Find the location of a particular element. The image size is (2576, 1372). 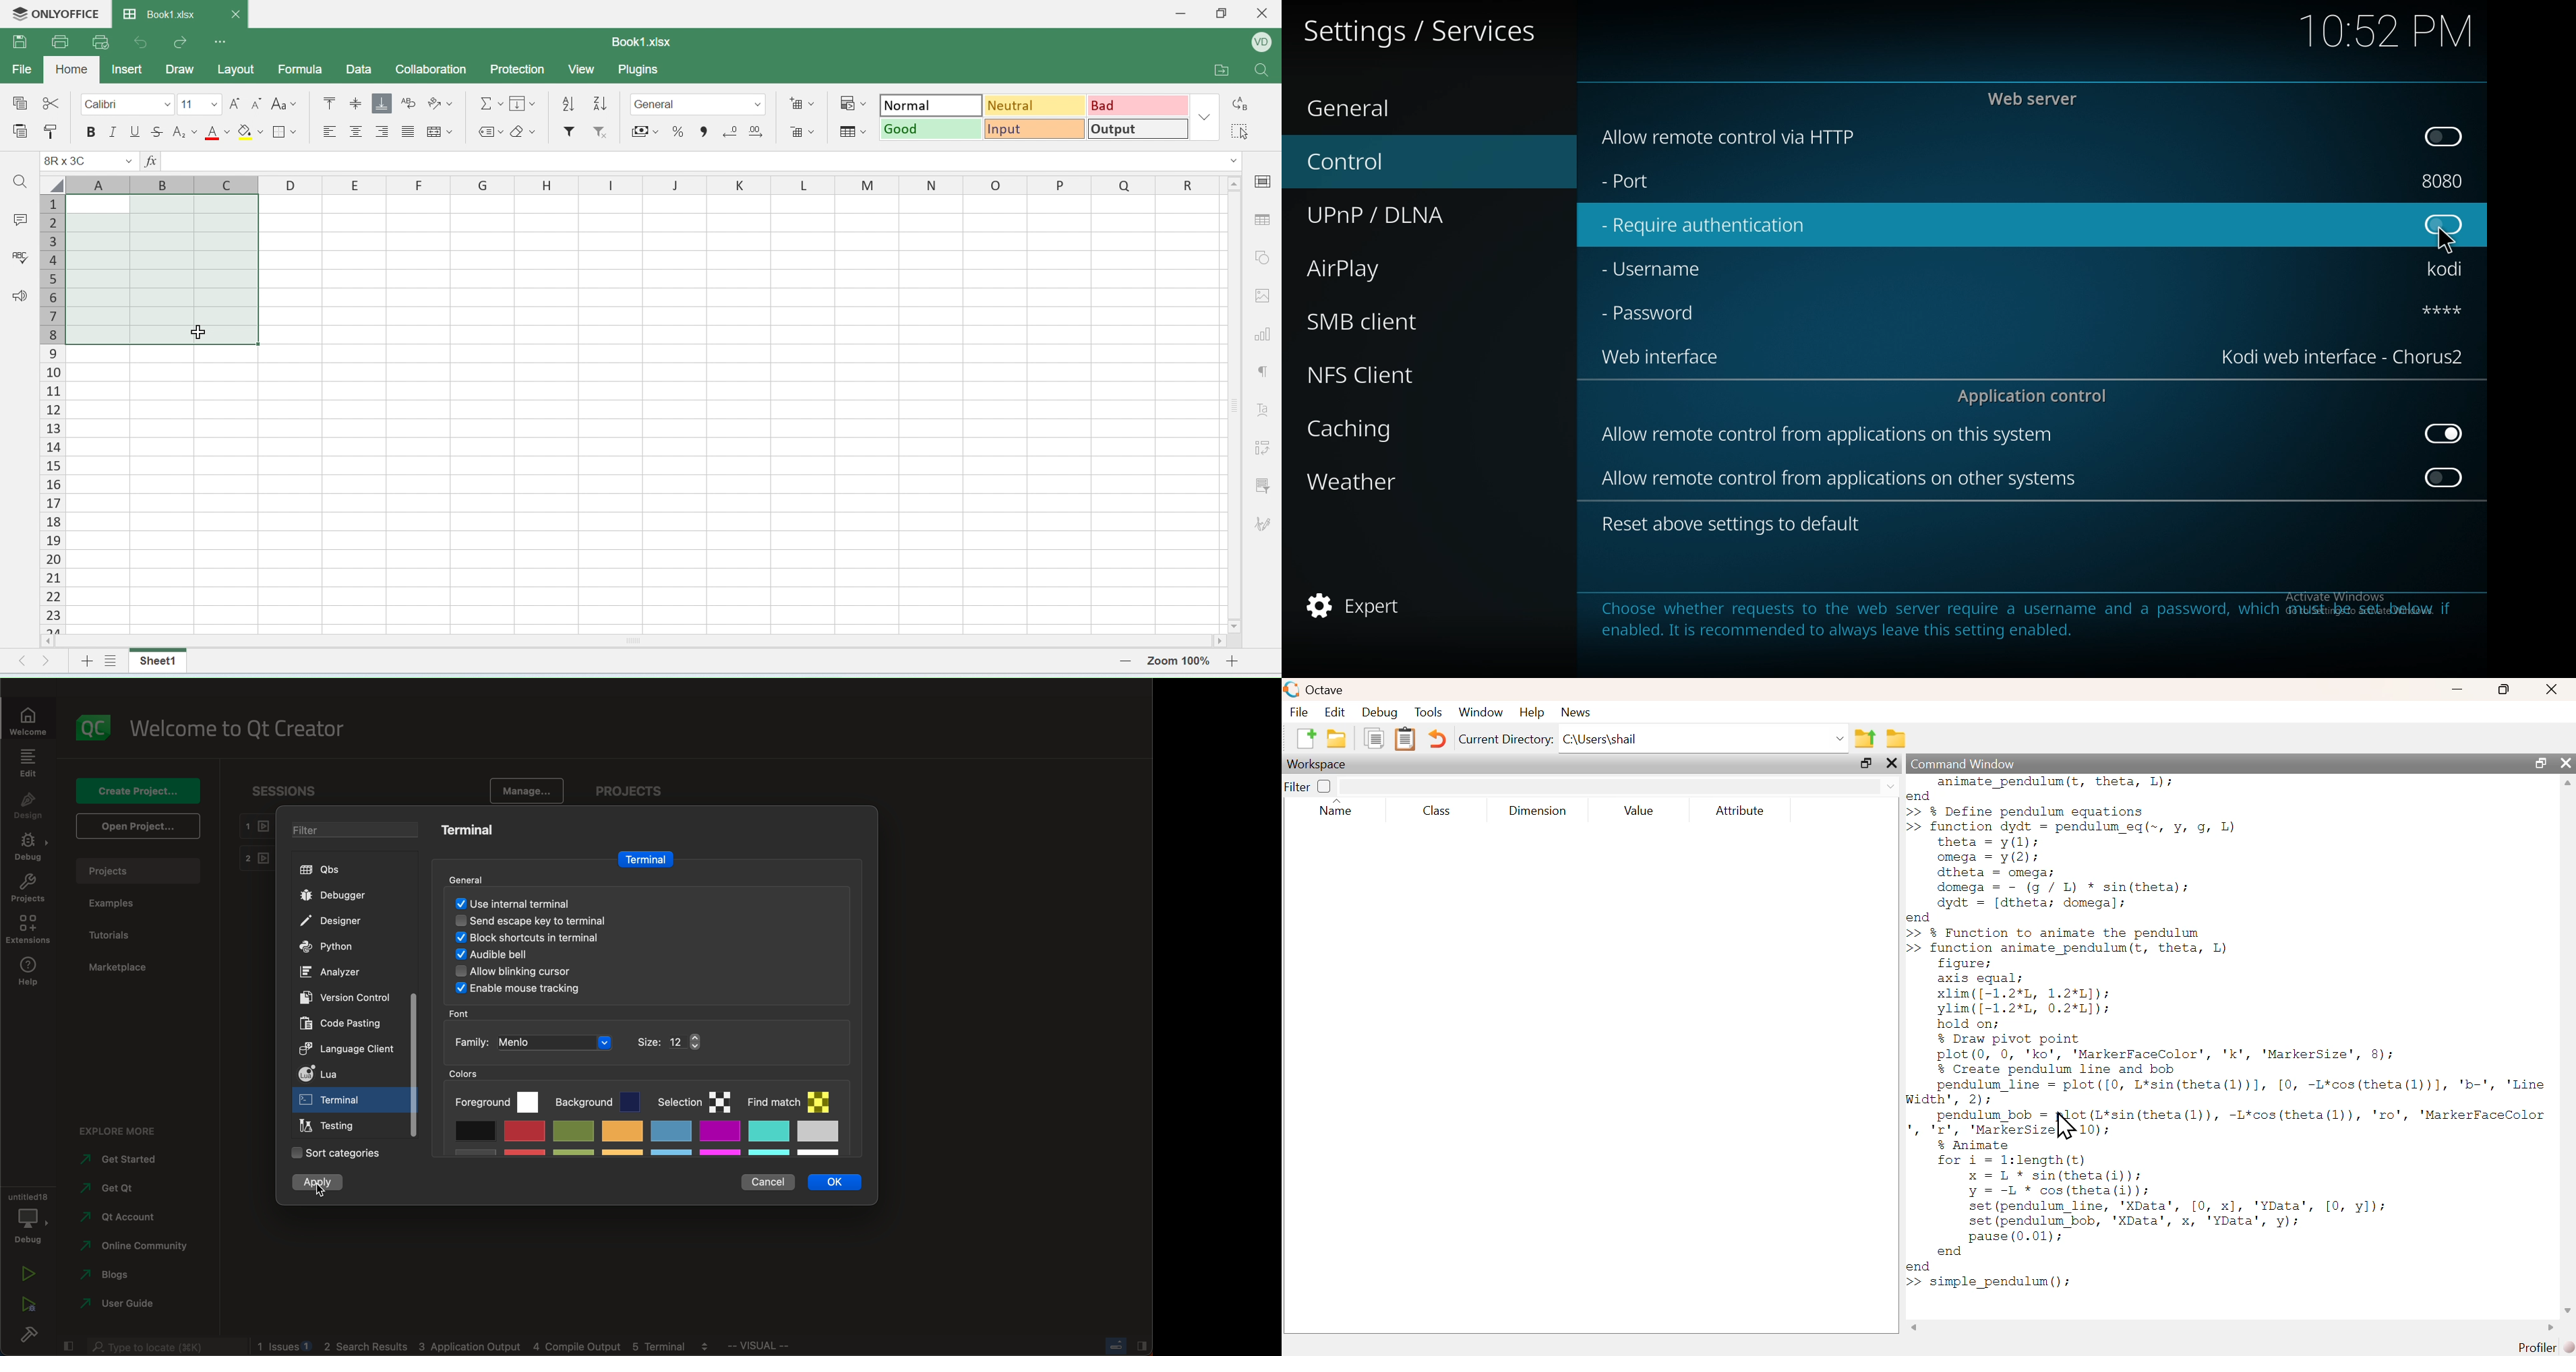

save is located at coordinates (22, 42).